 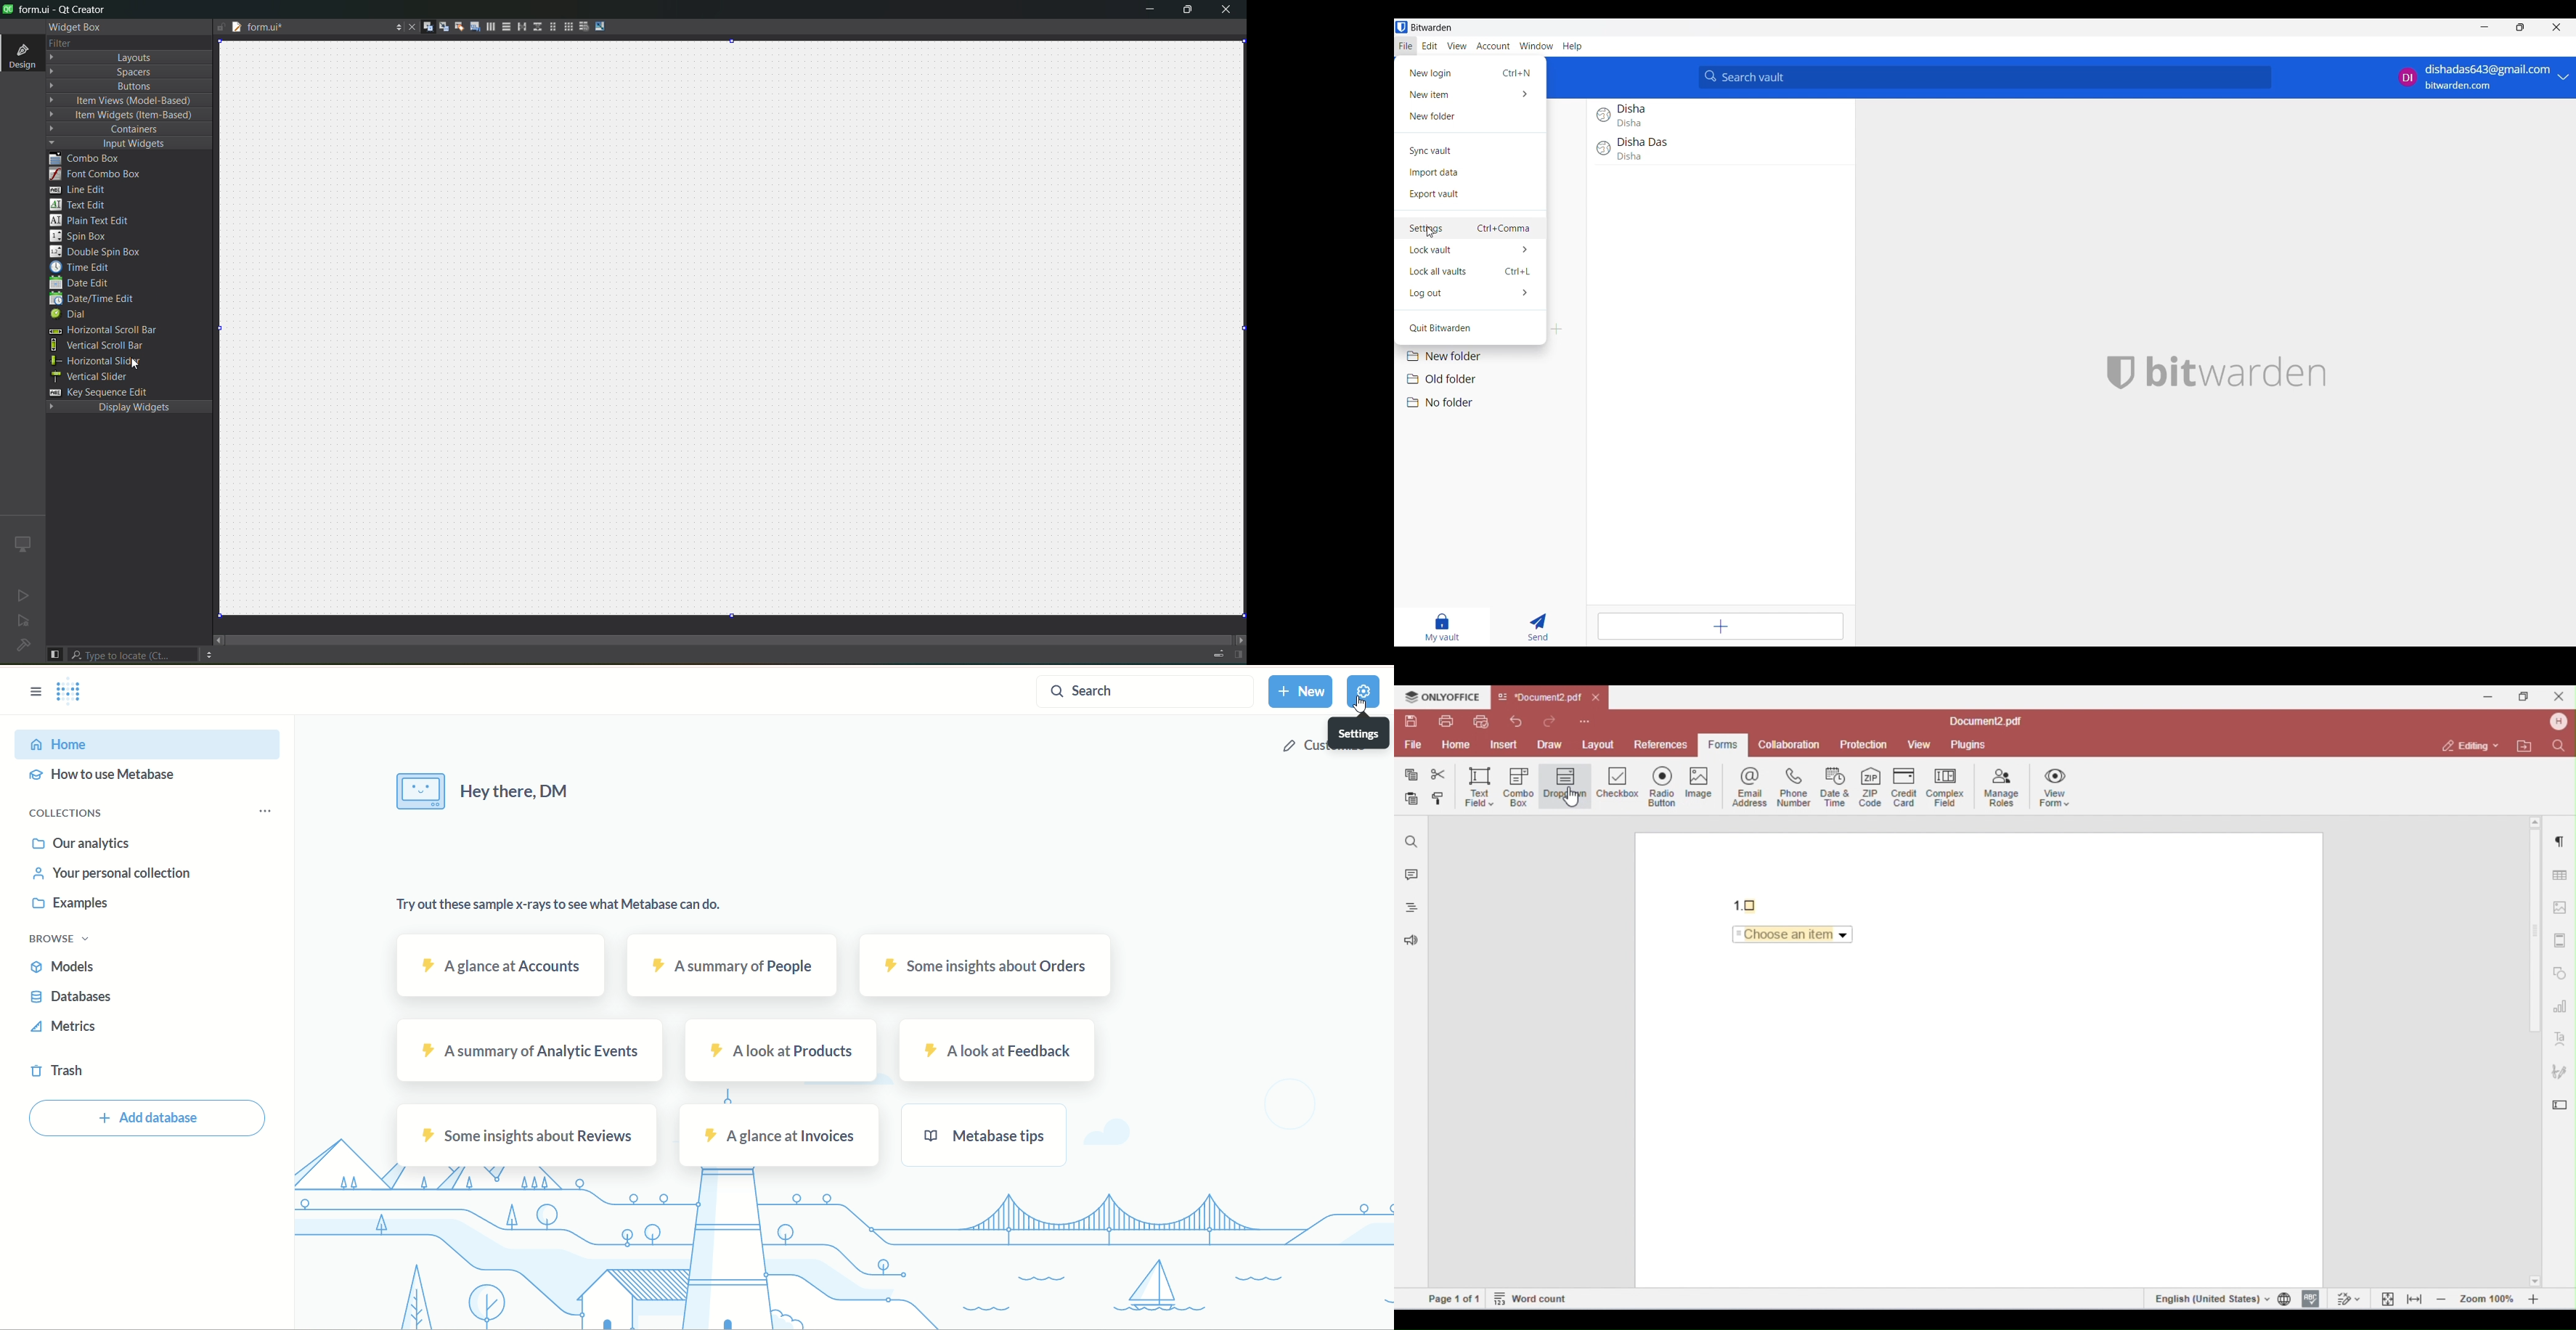 What do you see at coordinates (1720, 116) in the screenshot?
I see `Disha login entry` at bounding box center [1720, 116].